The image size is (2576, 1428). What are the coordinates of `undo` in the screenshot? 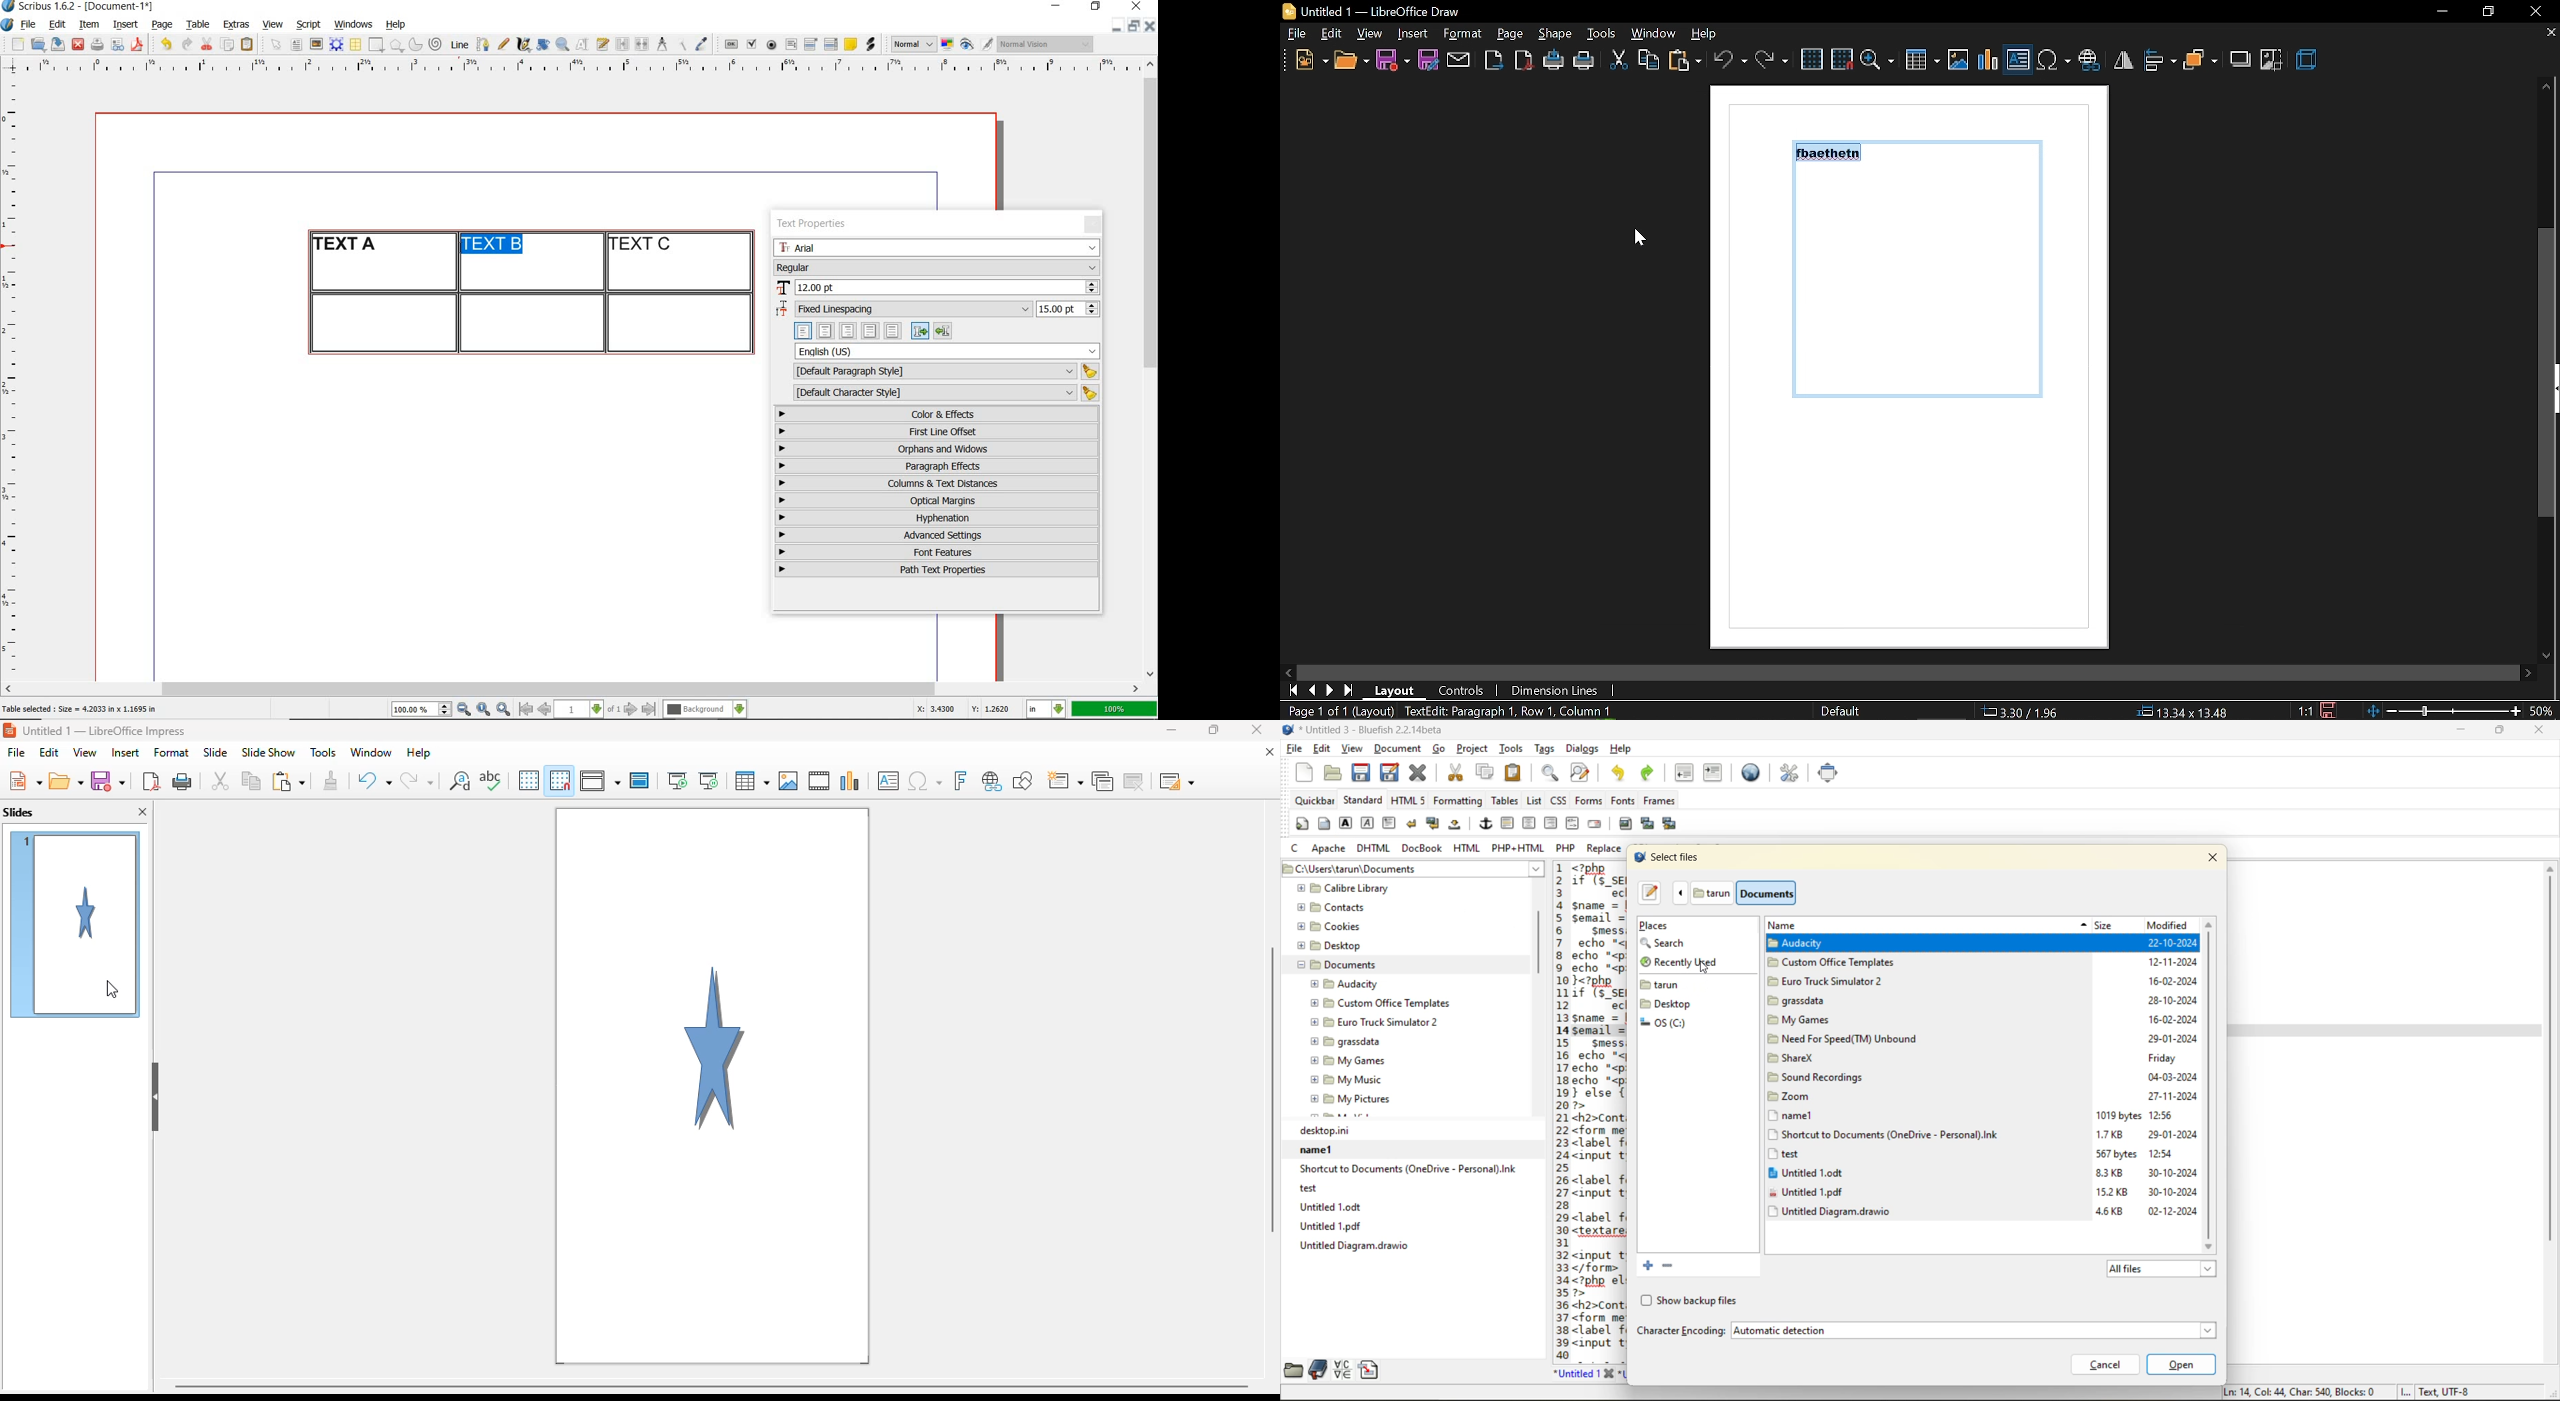 It's located at (166, 44).